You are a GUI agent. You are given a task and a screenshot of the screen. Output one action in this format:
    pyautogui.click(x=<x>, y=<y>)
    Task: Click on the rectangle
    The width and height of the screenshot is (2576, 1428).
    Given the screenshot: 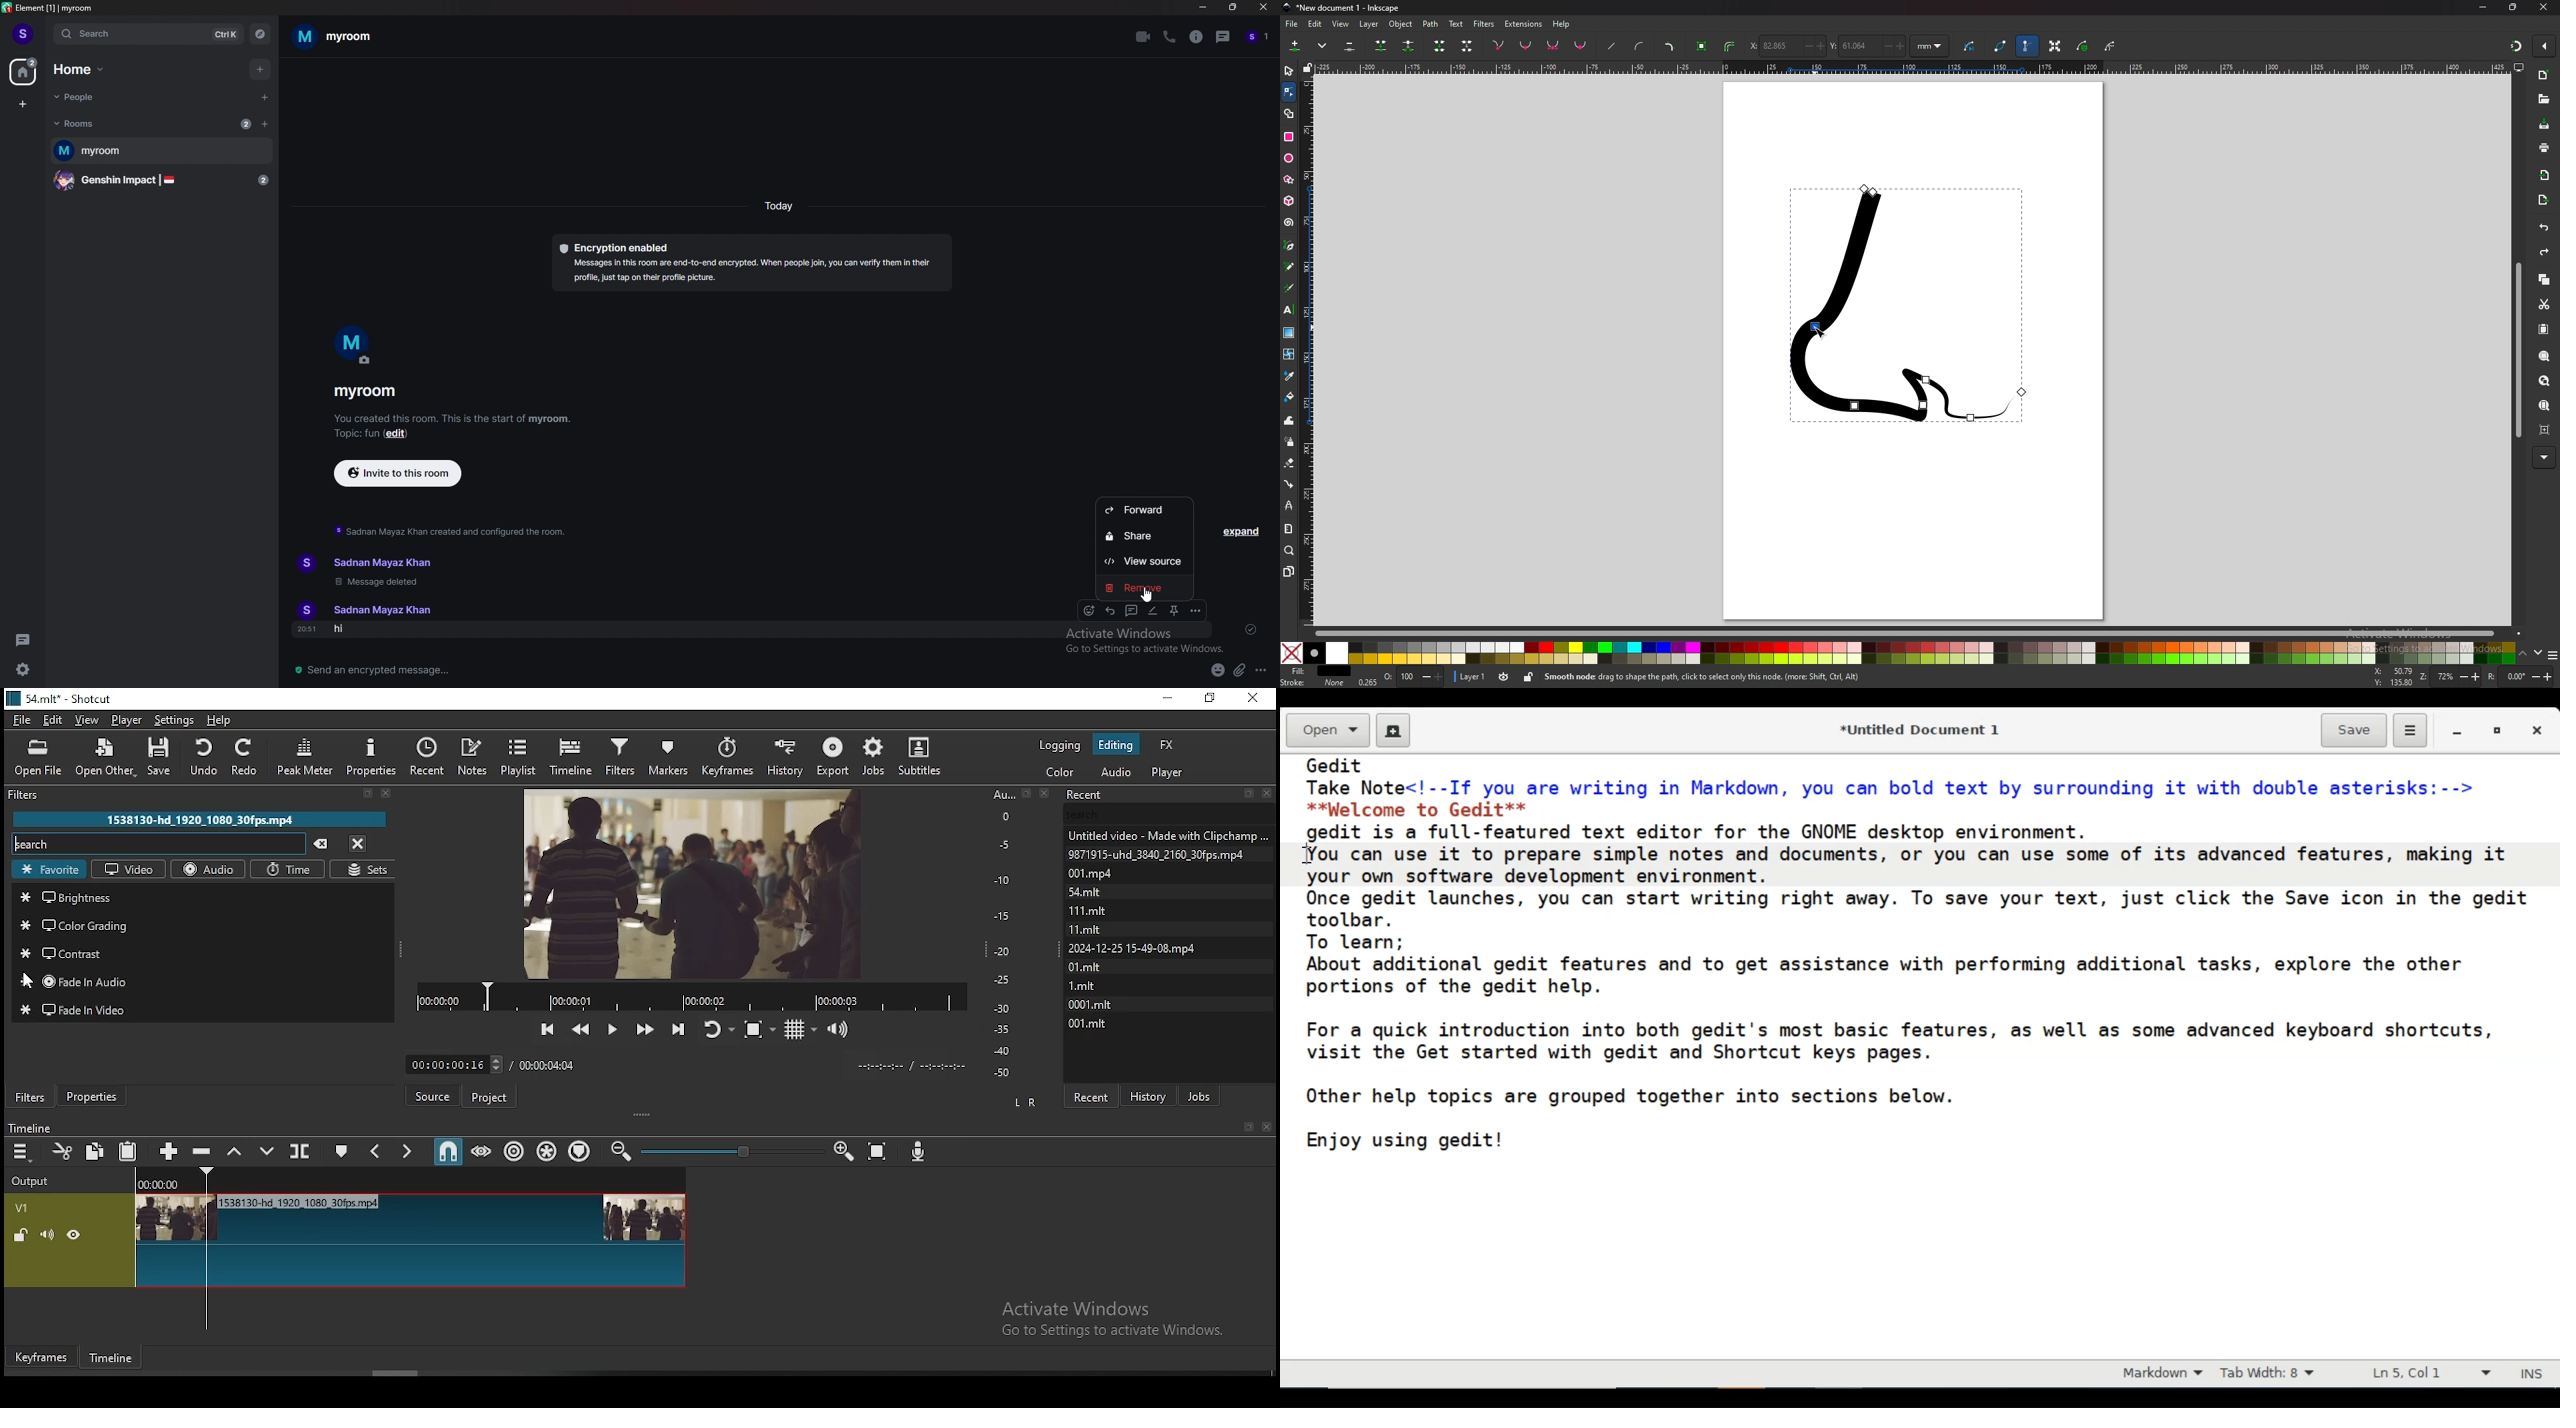 What is the action you would take?
    pyautogui.click(x=1288, y=137)
    